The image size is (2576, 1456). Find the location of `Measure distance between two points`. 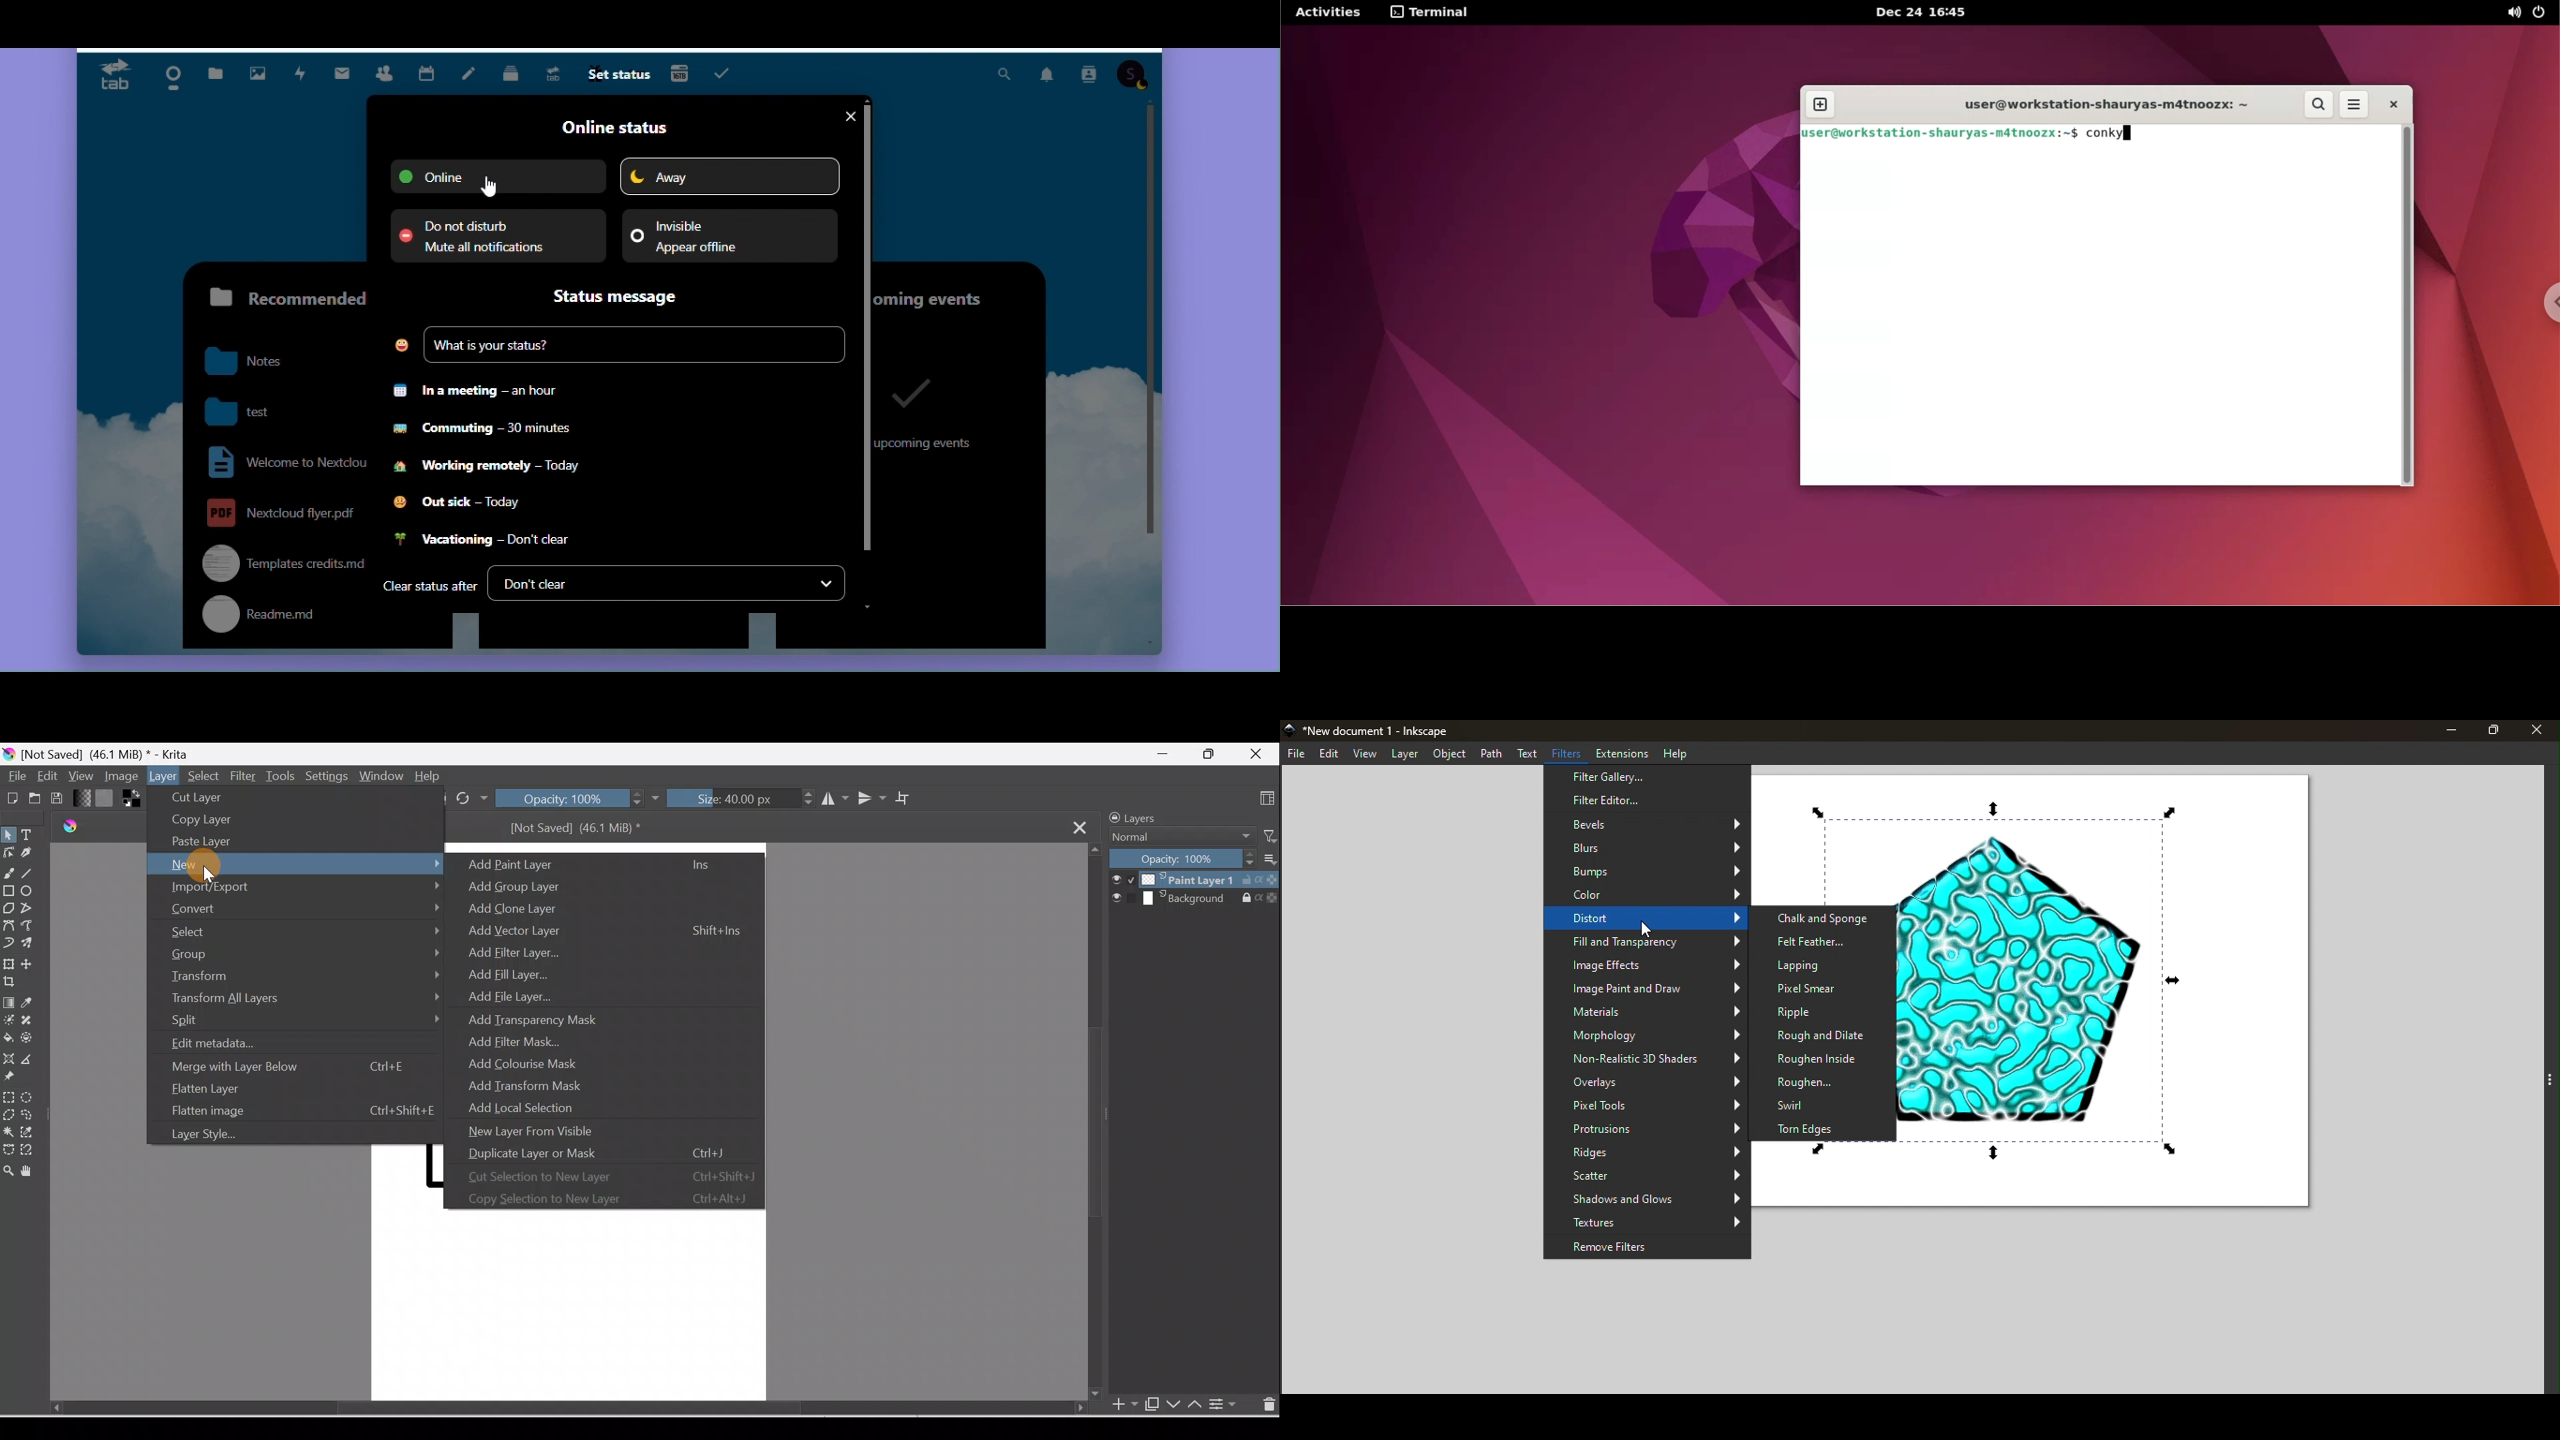

Measure distance between two points is located at coordinates (33, 1060).